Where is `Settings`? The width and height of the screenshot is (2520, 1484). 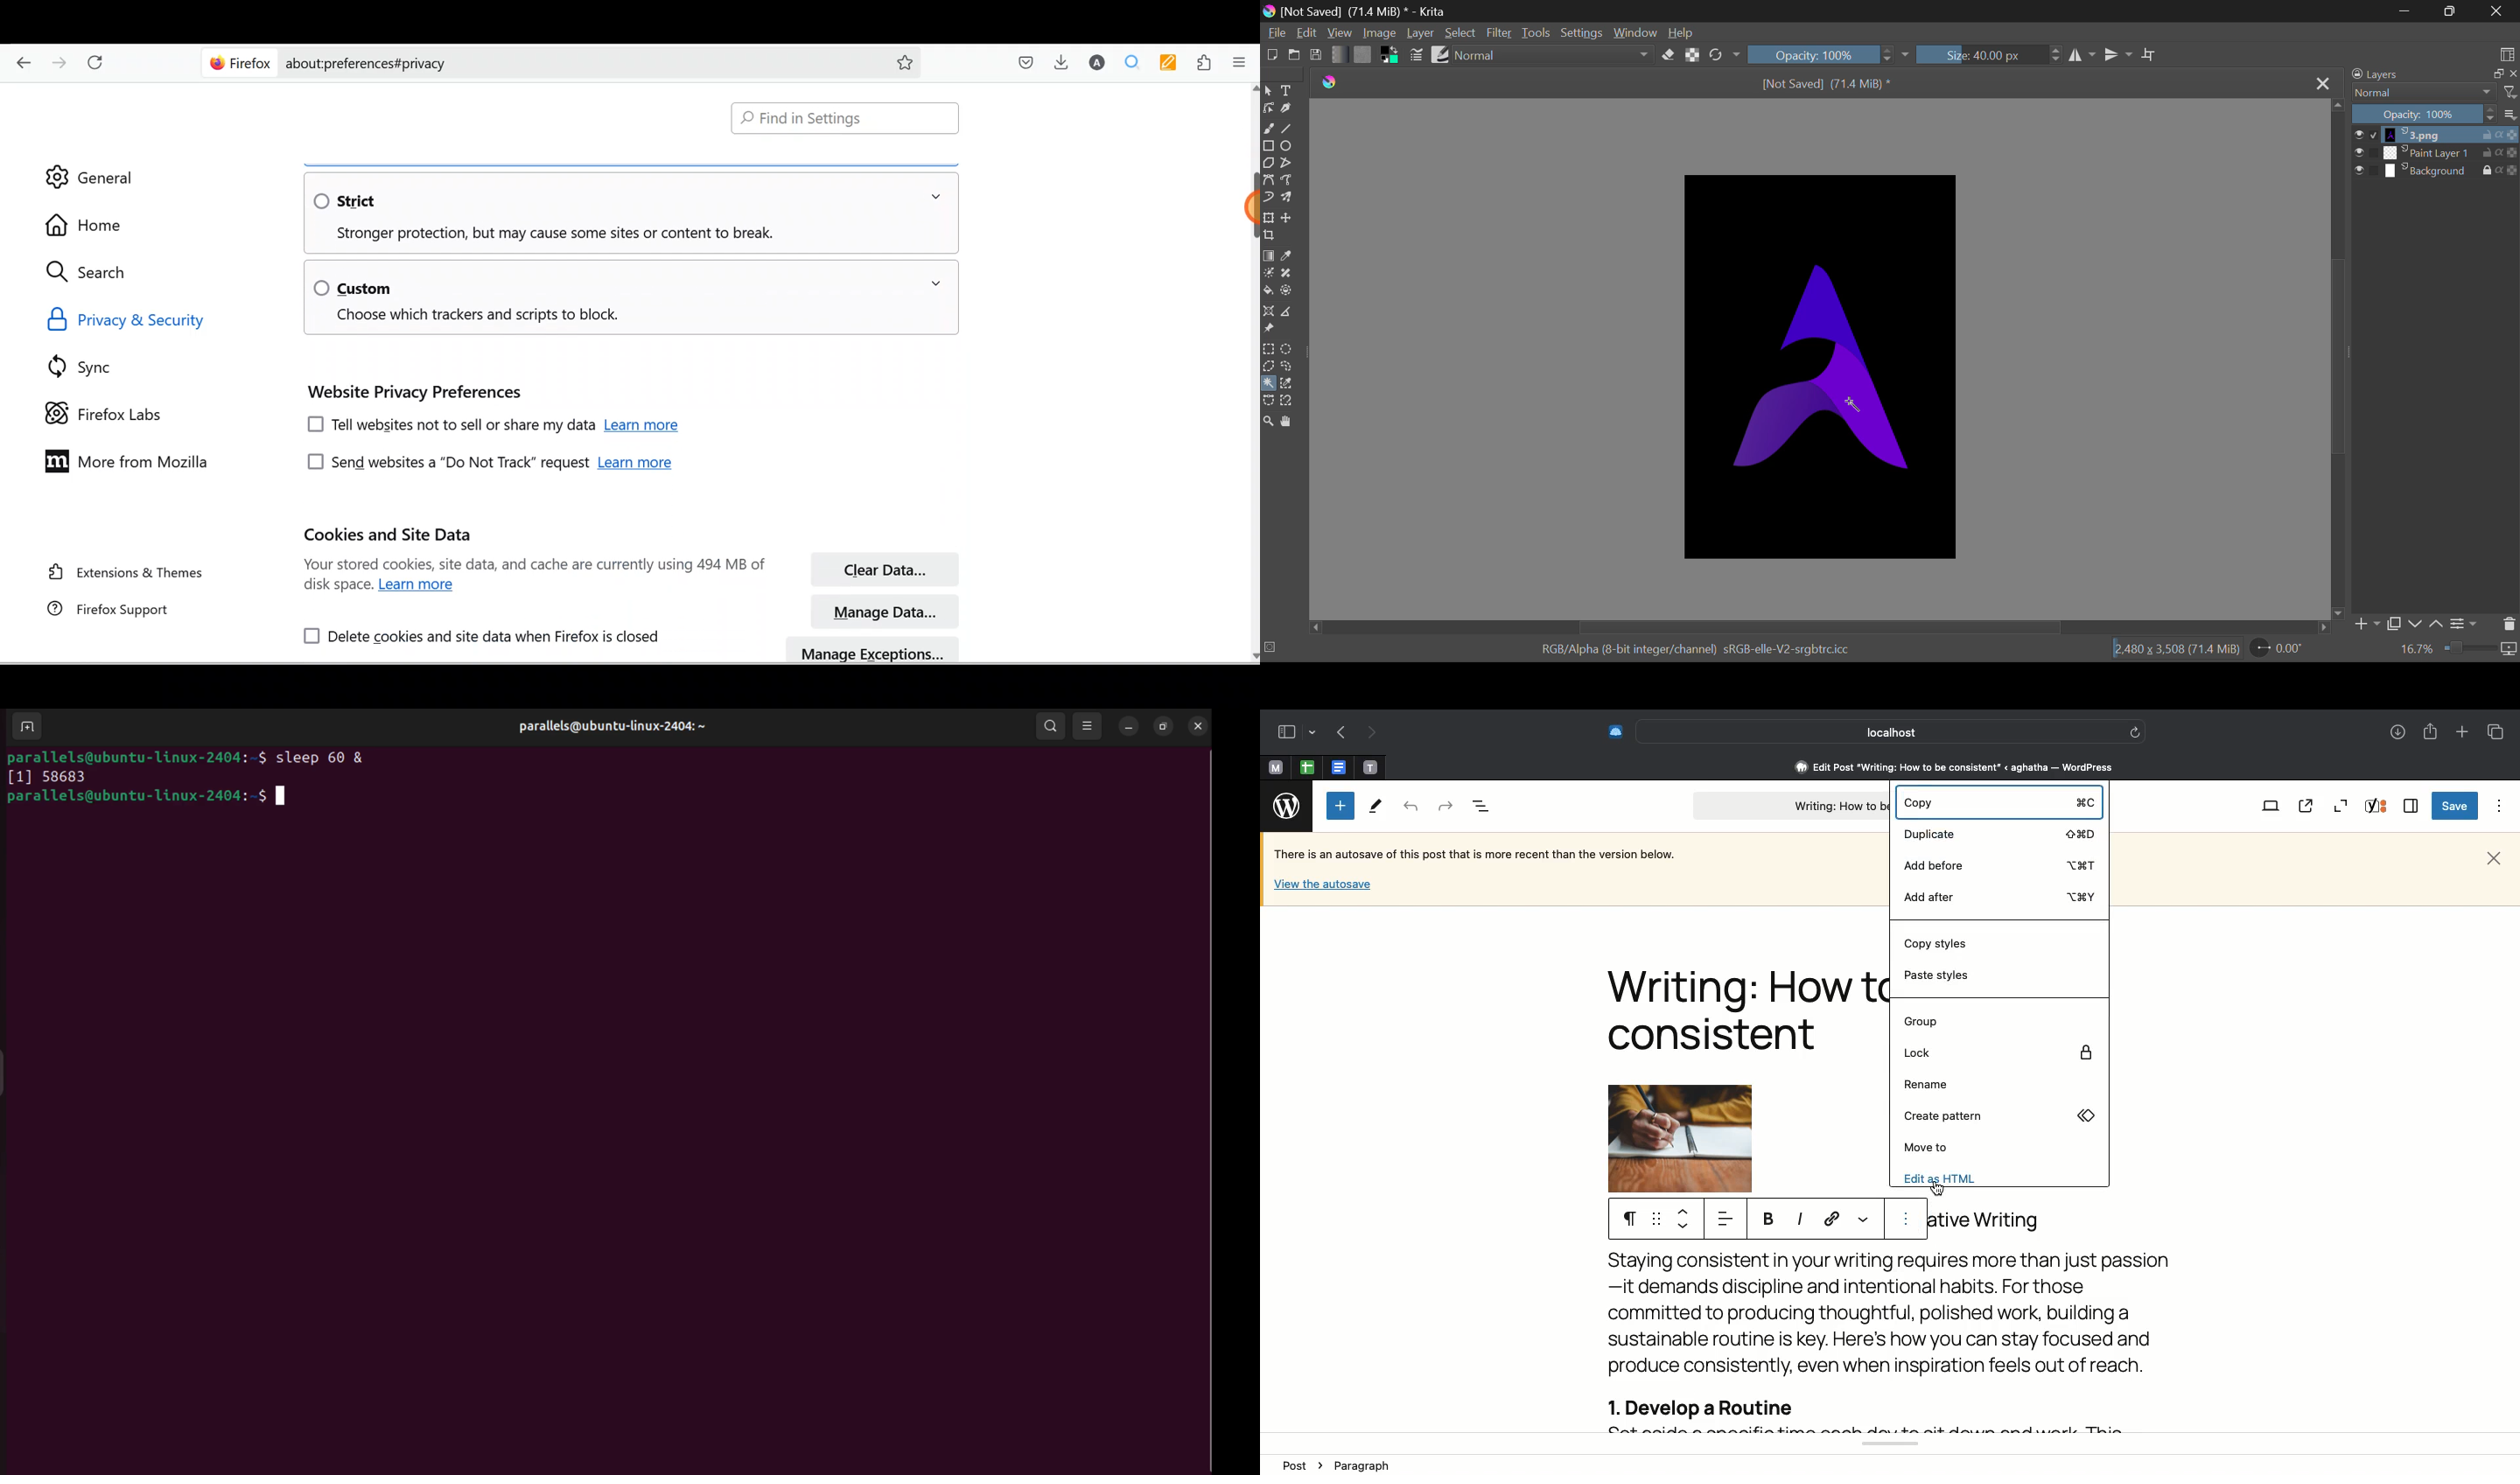
Settings is located at coordinates (1580, 33).